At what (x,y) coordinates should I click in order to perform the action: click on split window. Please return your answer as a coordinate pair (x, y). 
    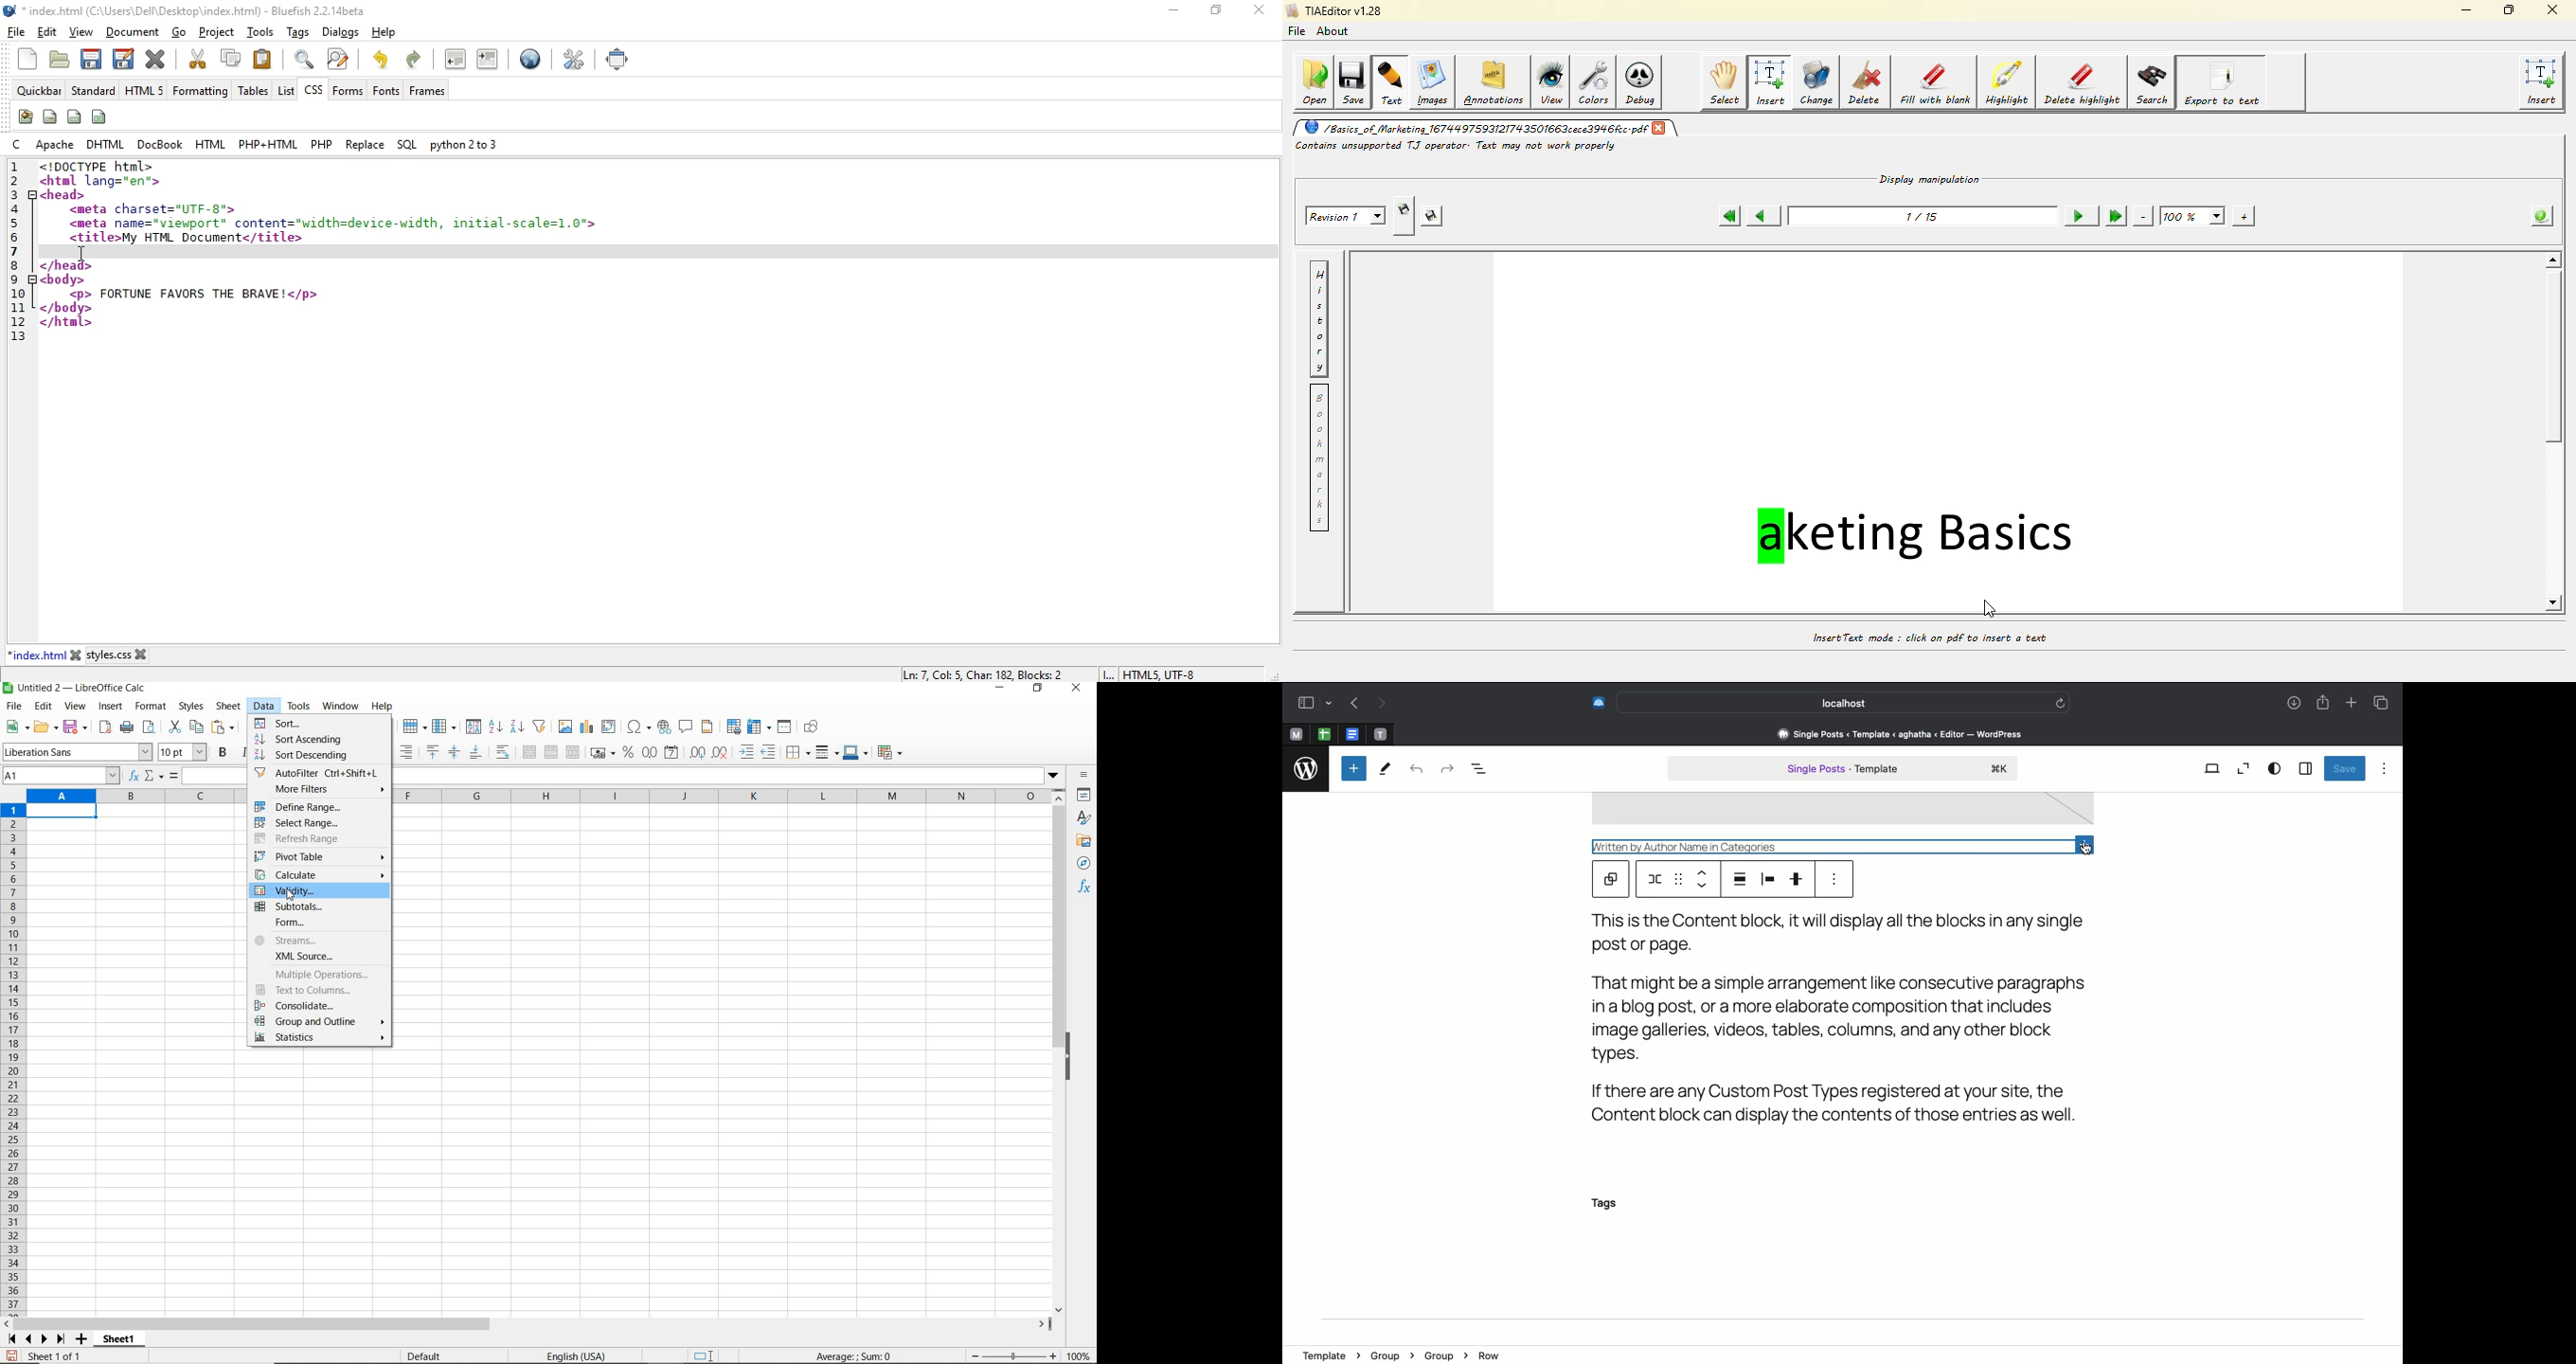
    Looking at the image, I should click on (785, 727).